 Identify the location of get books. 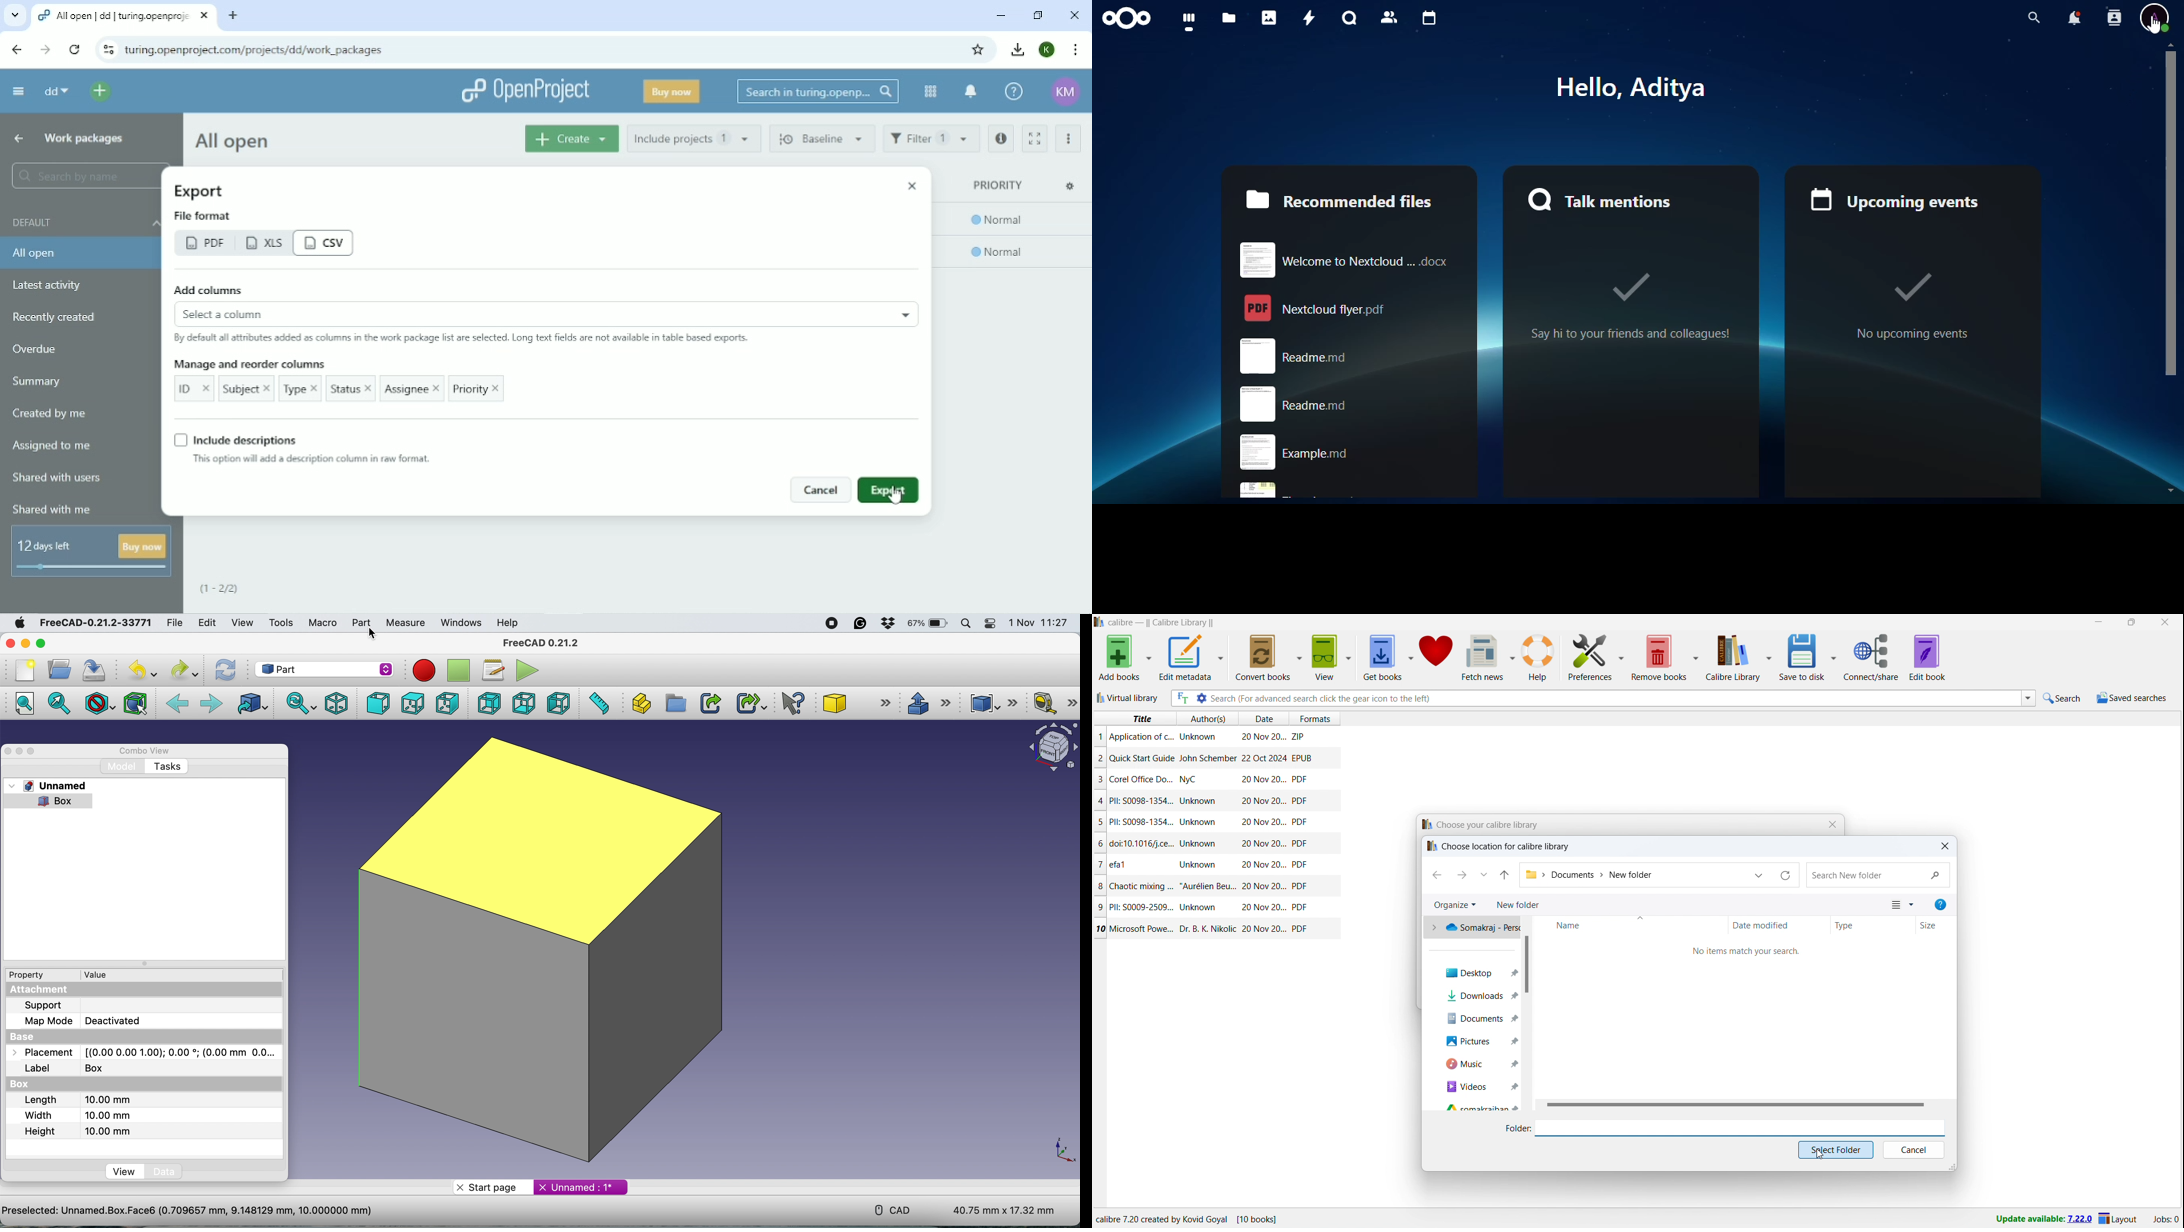
(1382, 658).